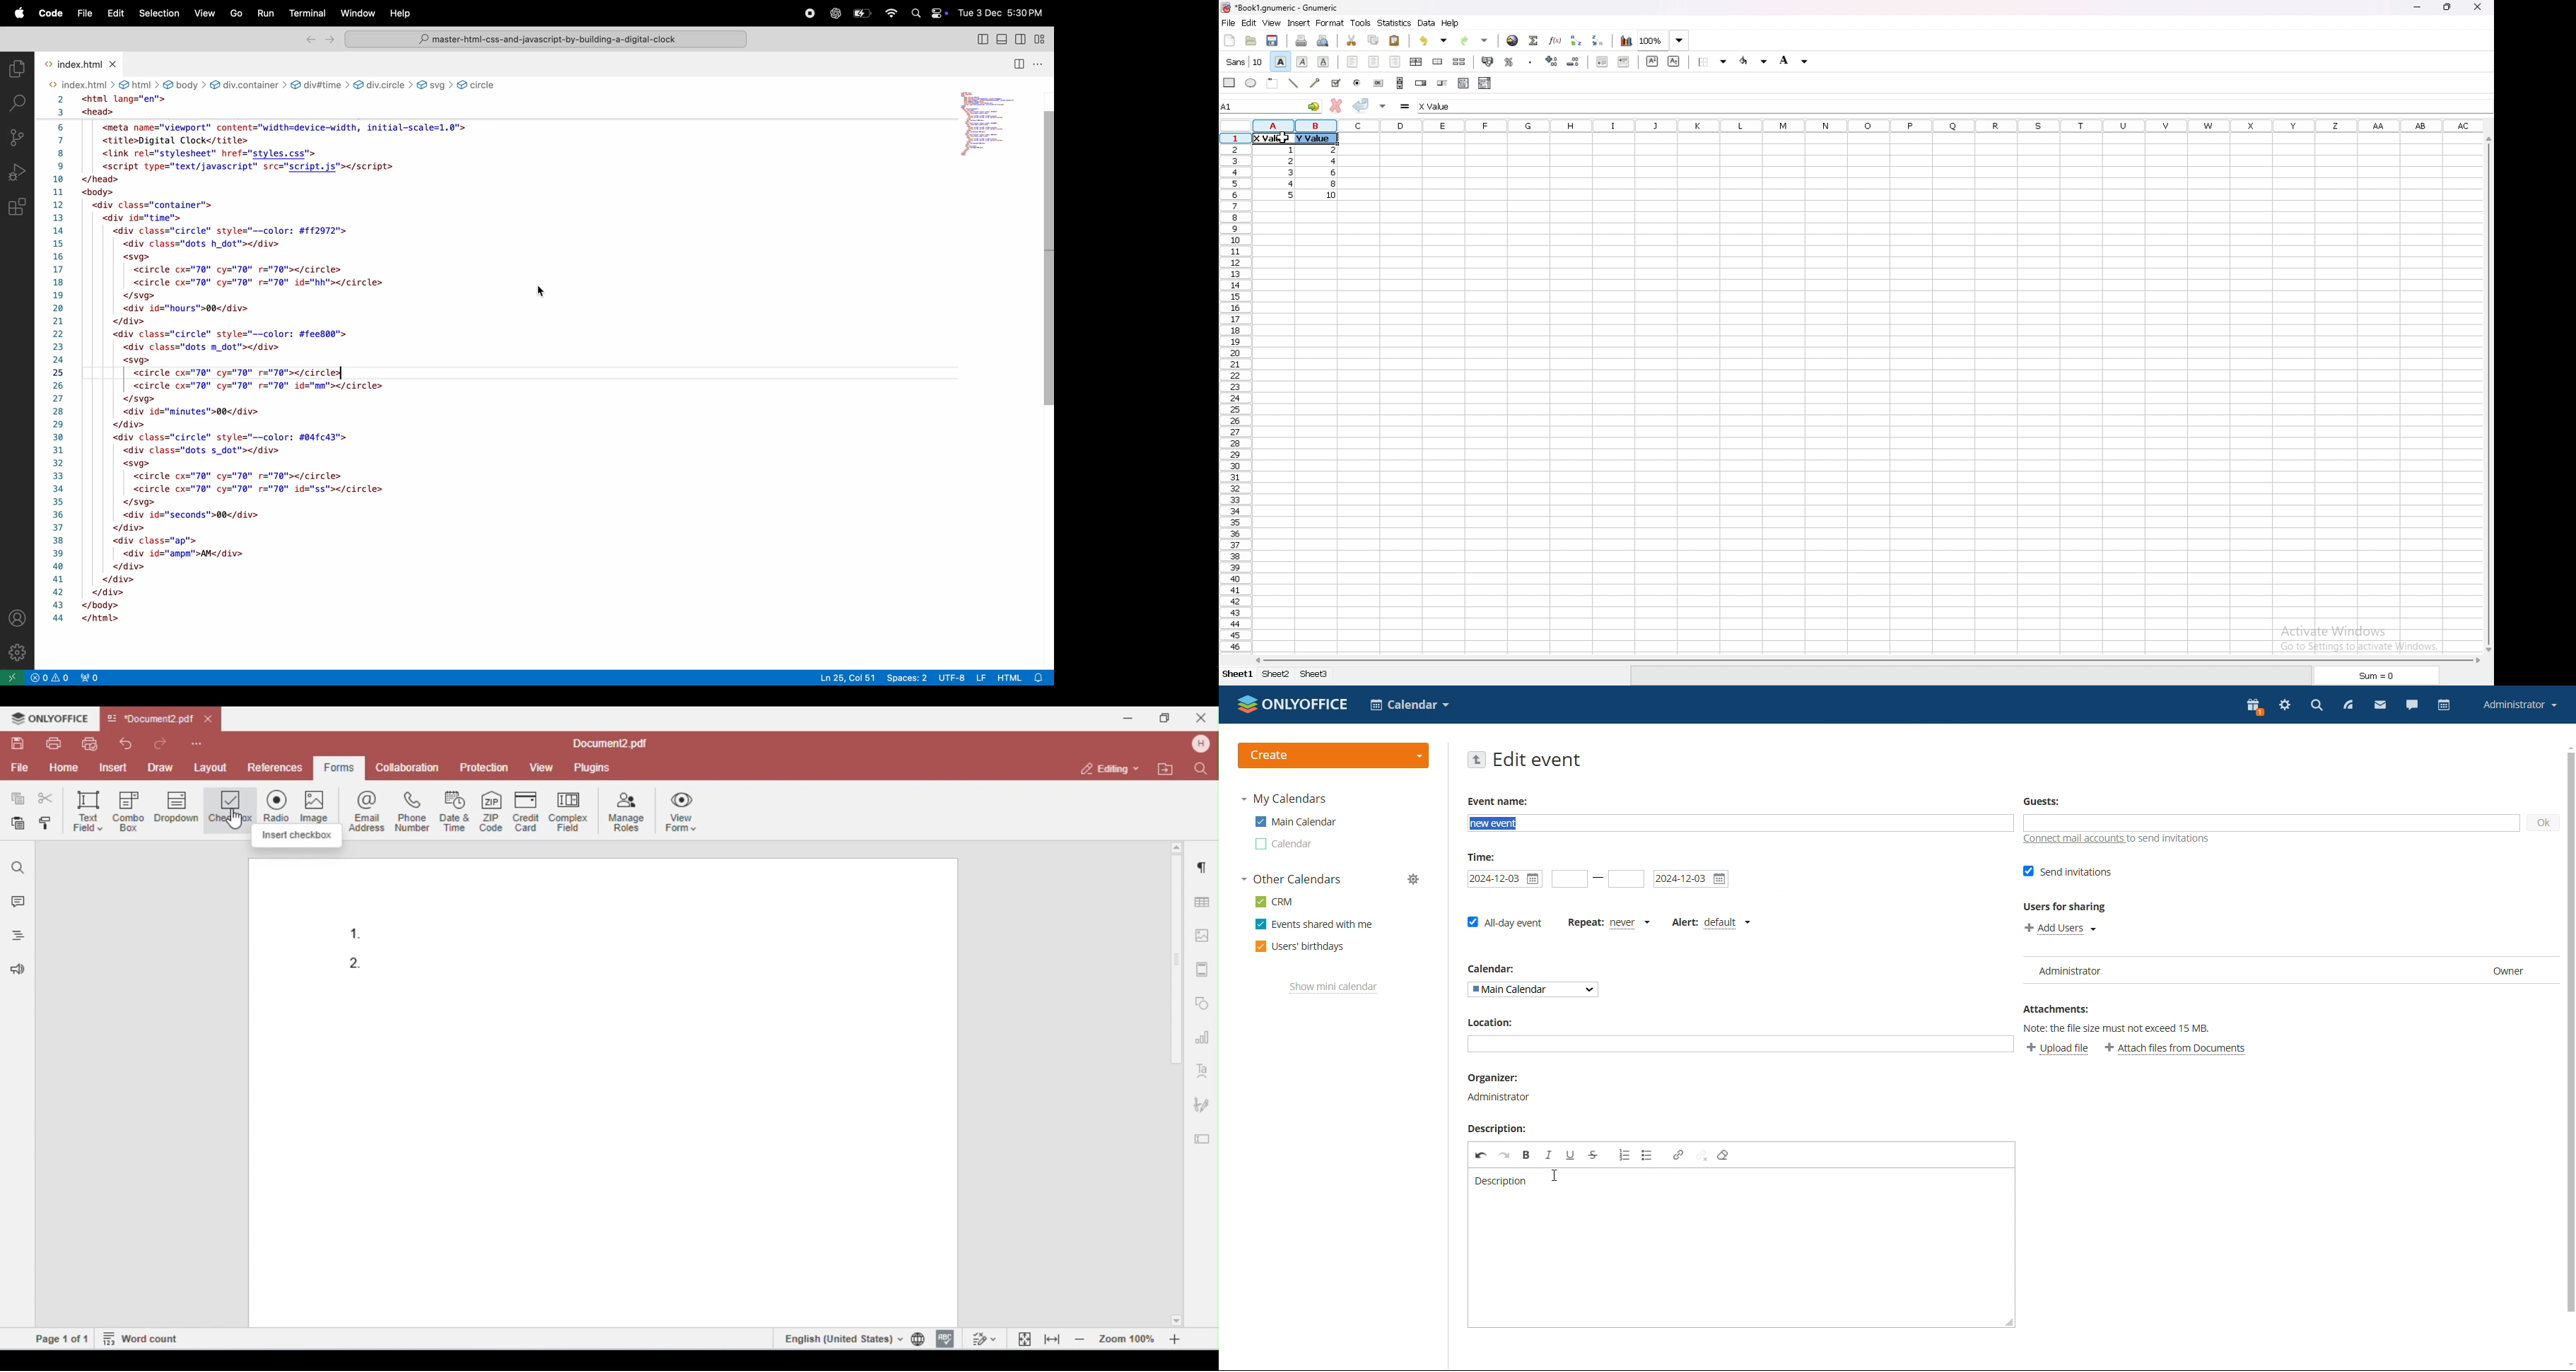 Image resolution: width=2576 pixels, height=1372 pixels. I want to click on close, so click(2478, 7).